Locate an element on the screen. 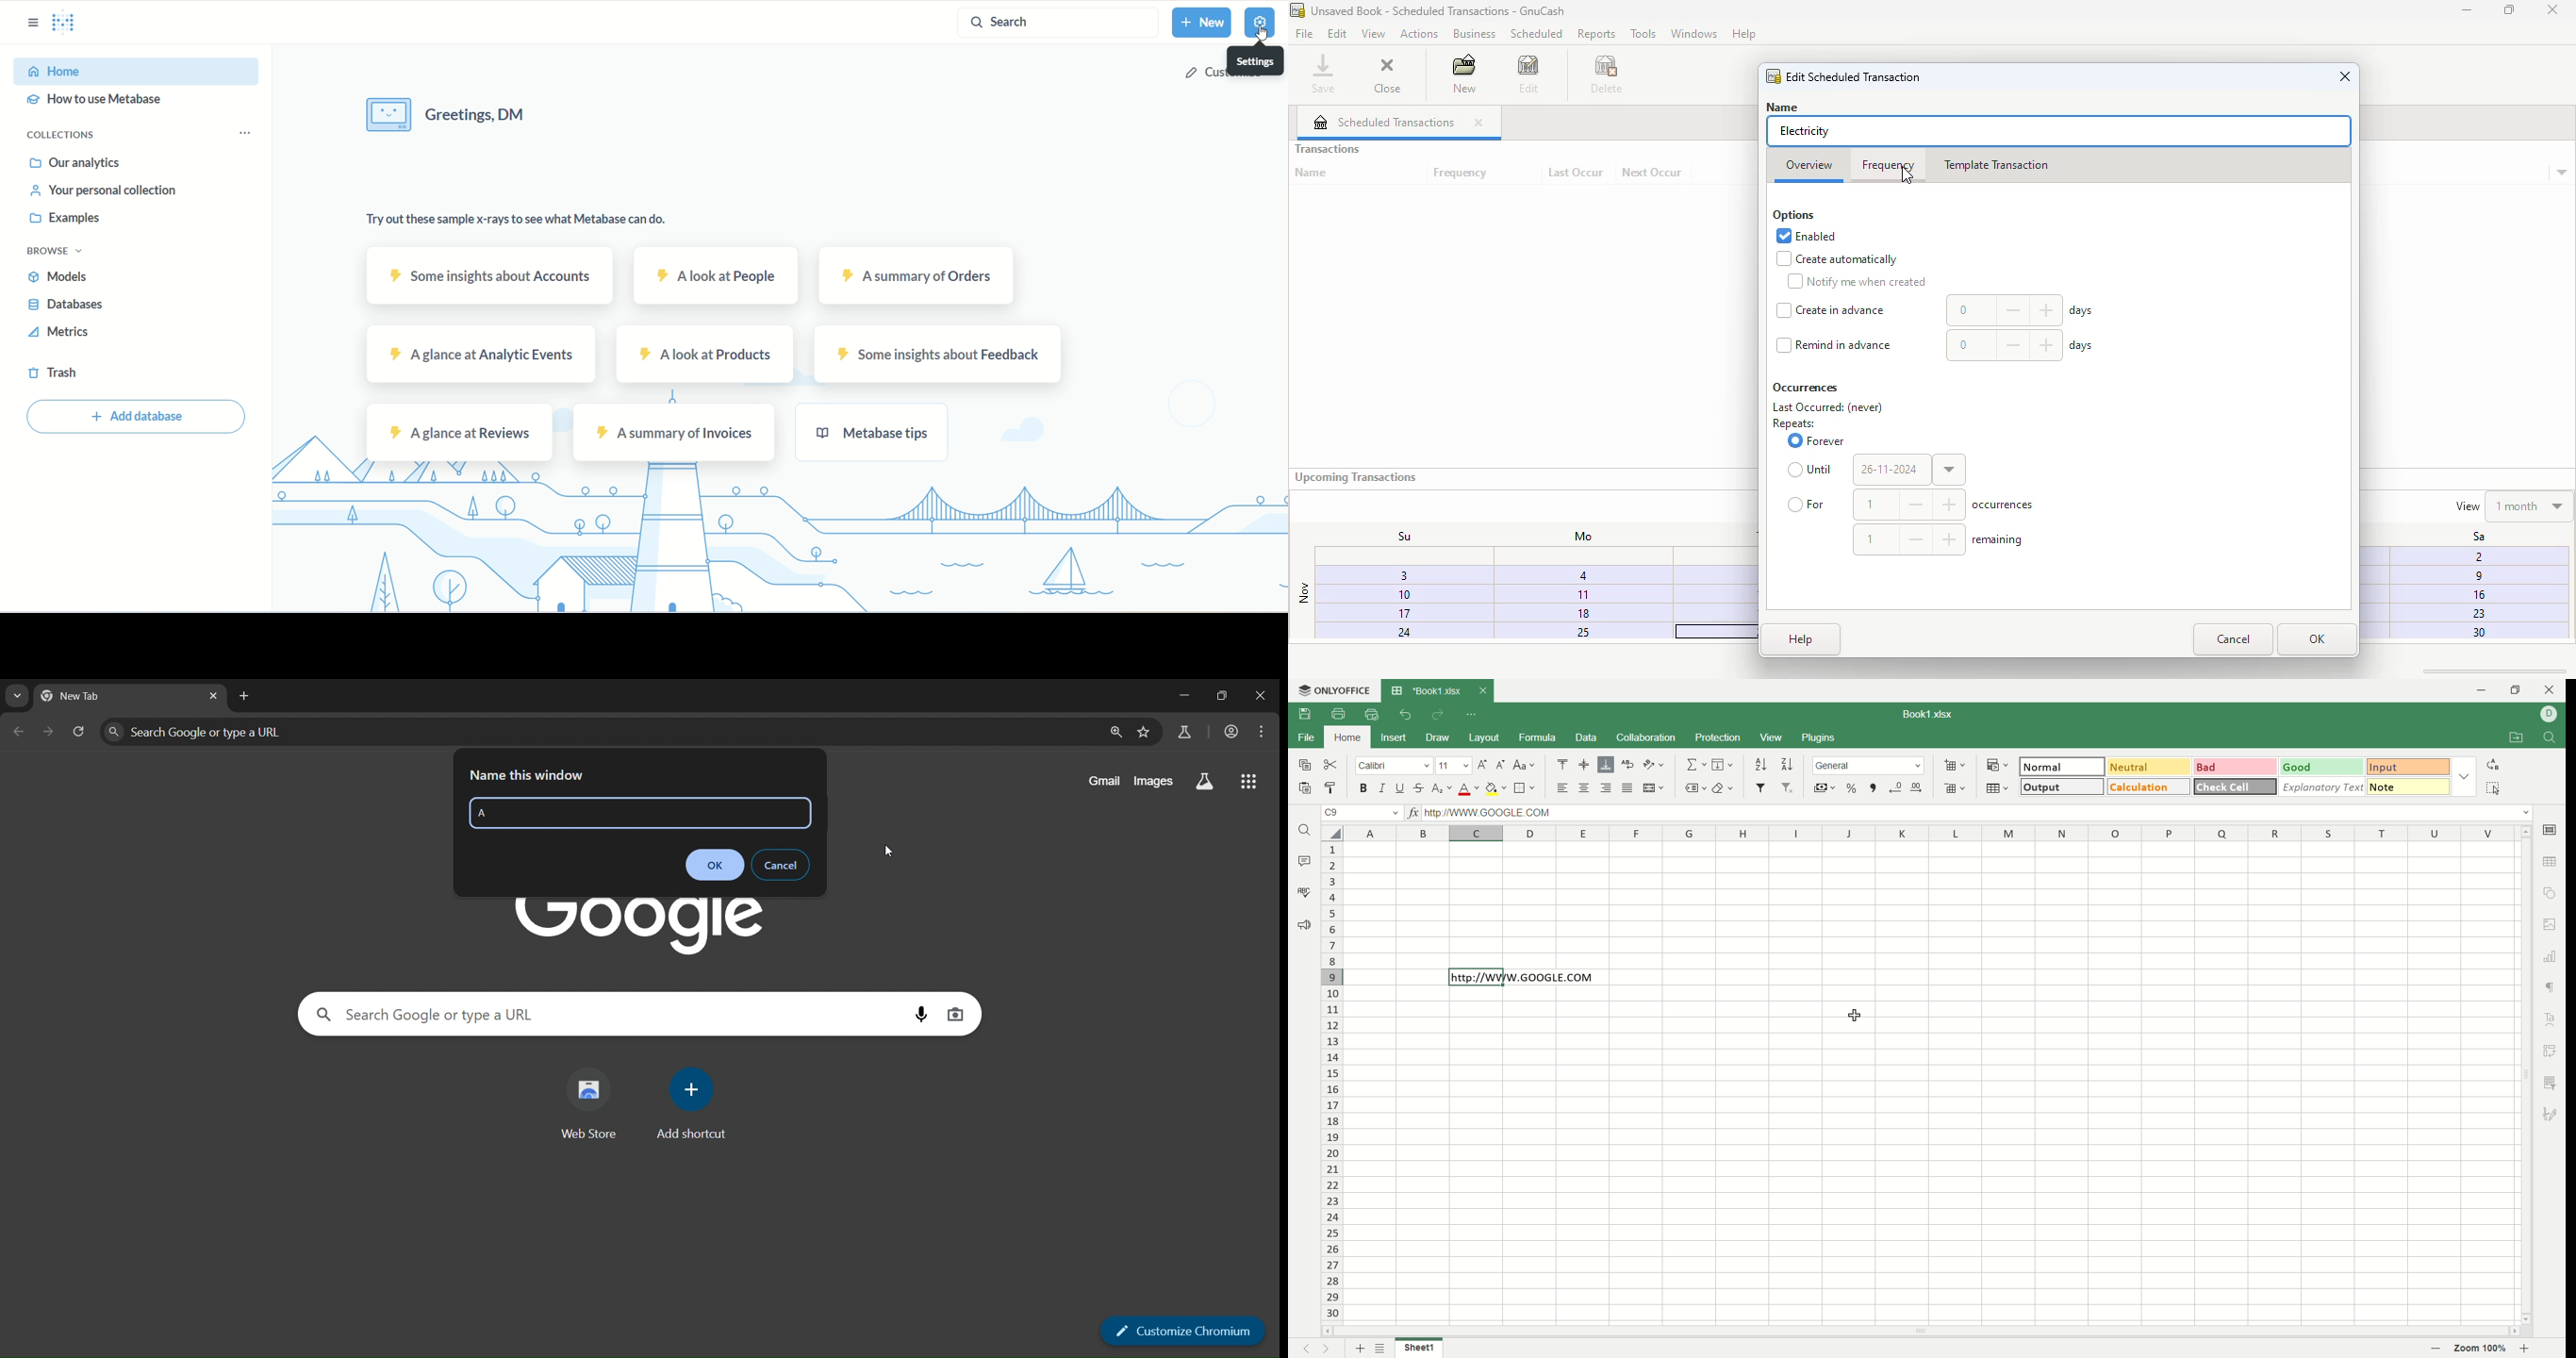  Sa is located at coordinates (2469, 537).